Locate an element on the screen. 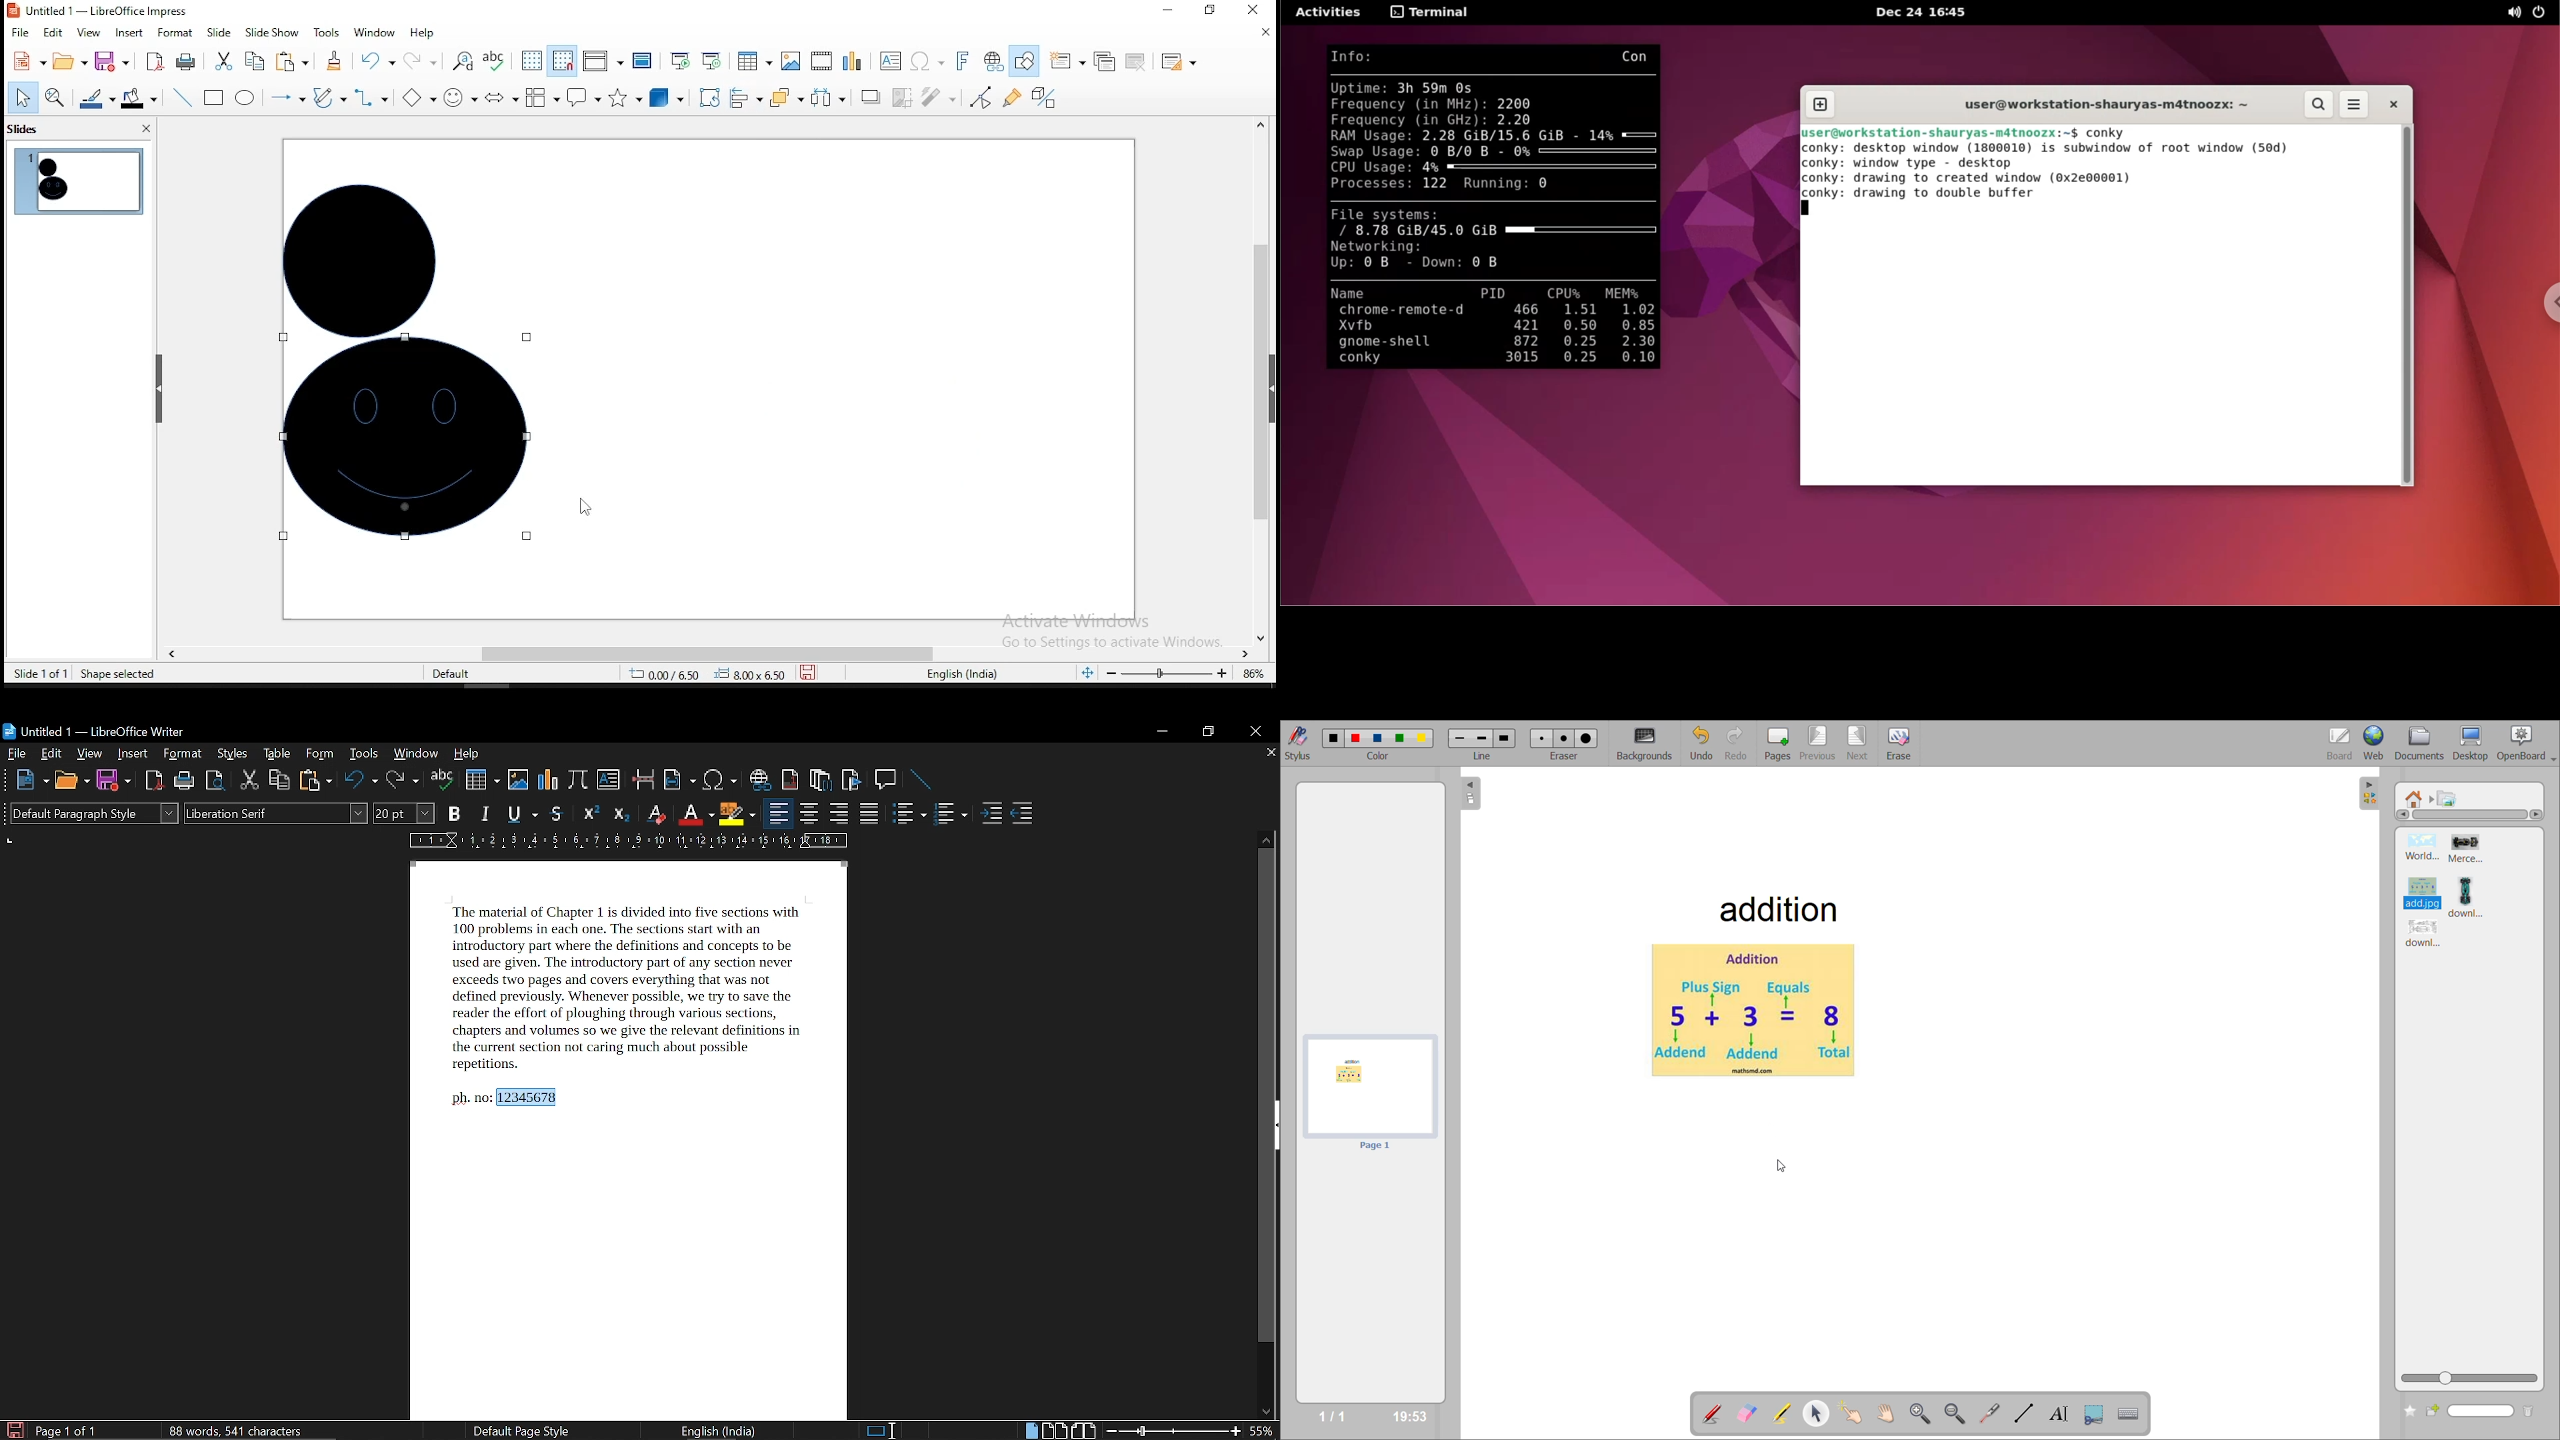 This screenshot has width=2576, height=1456. paint bucket tool is located at coordinates (139, 98).